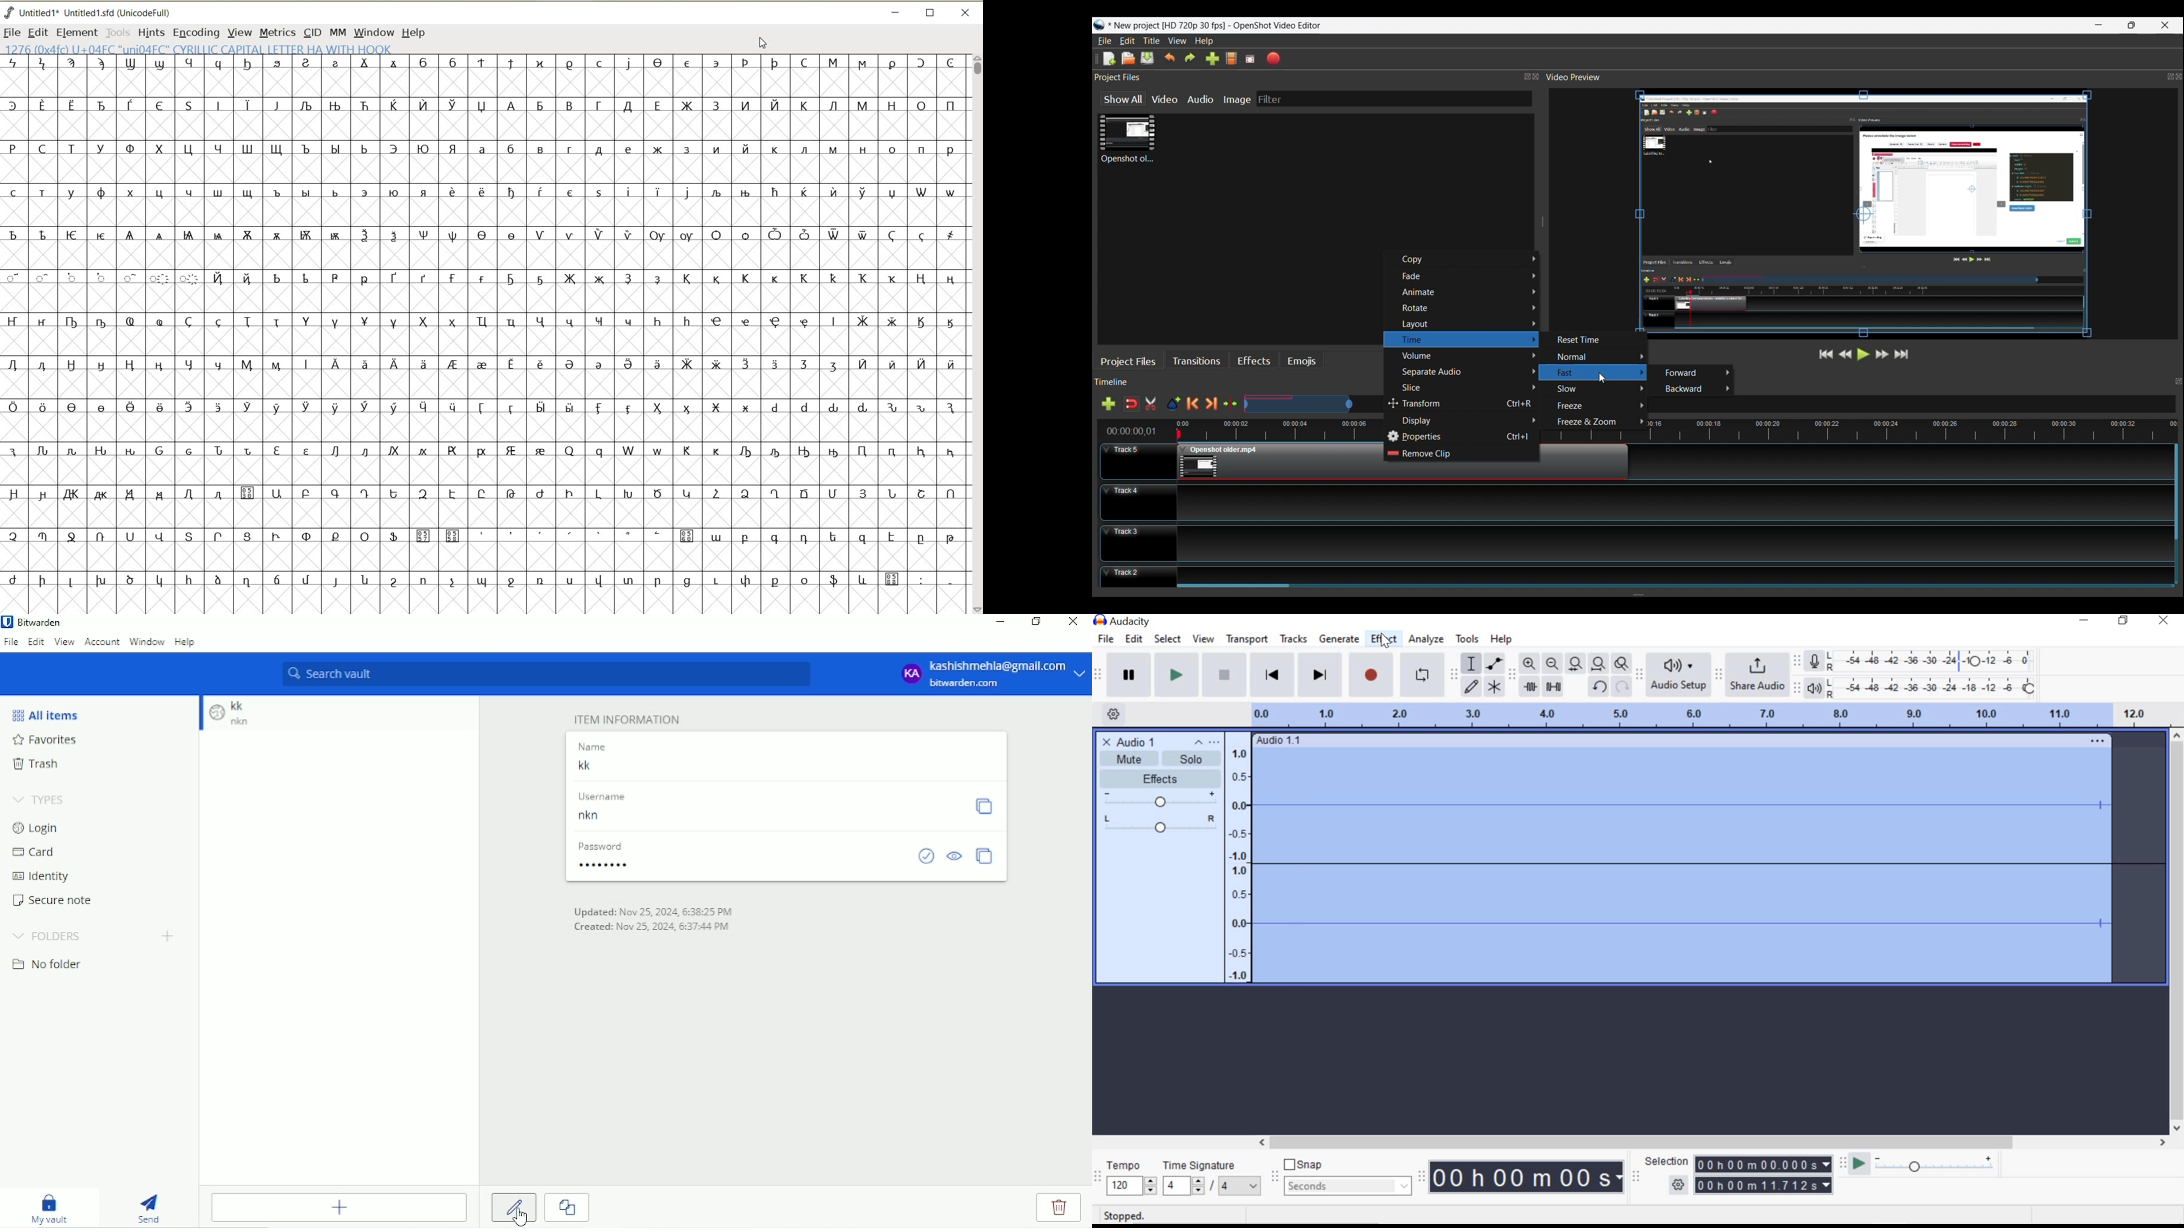 The image size is (2184, 1232). I want to click on Selection tool, so click(1471, 662).